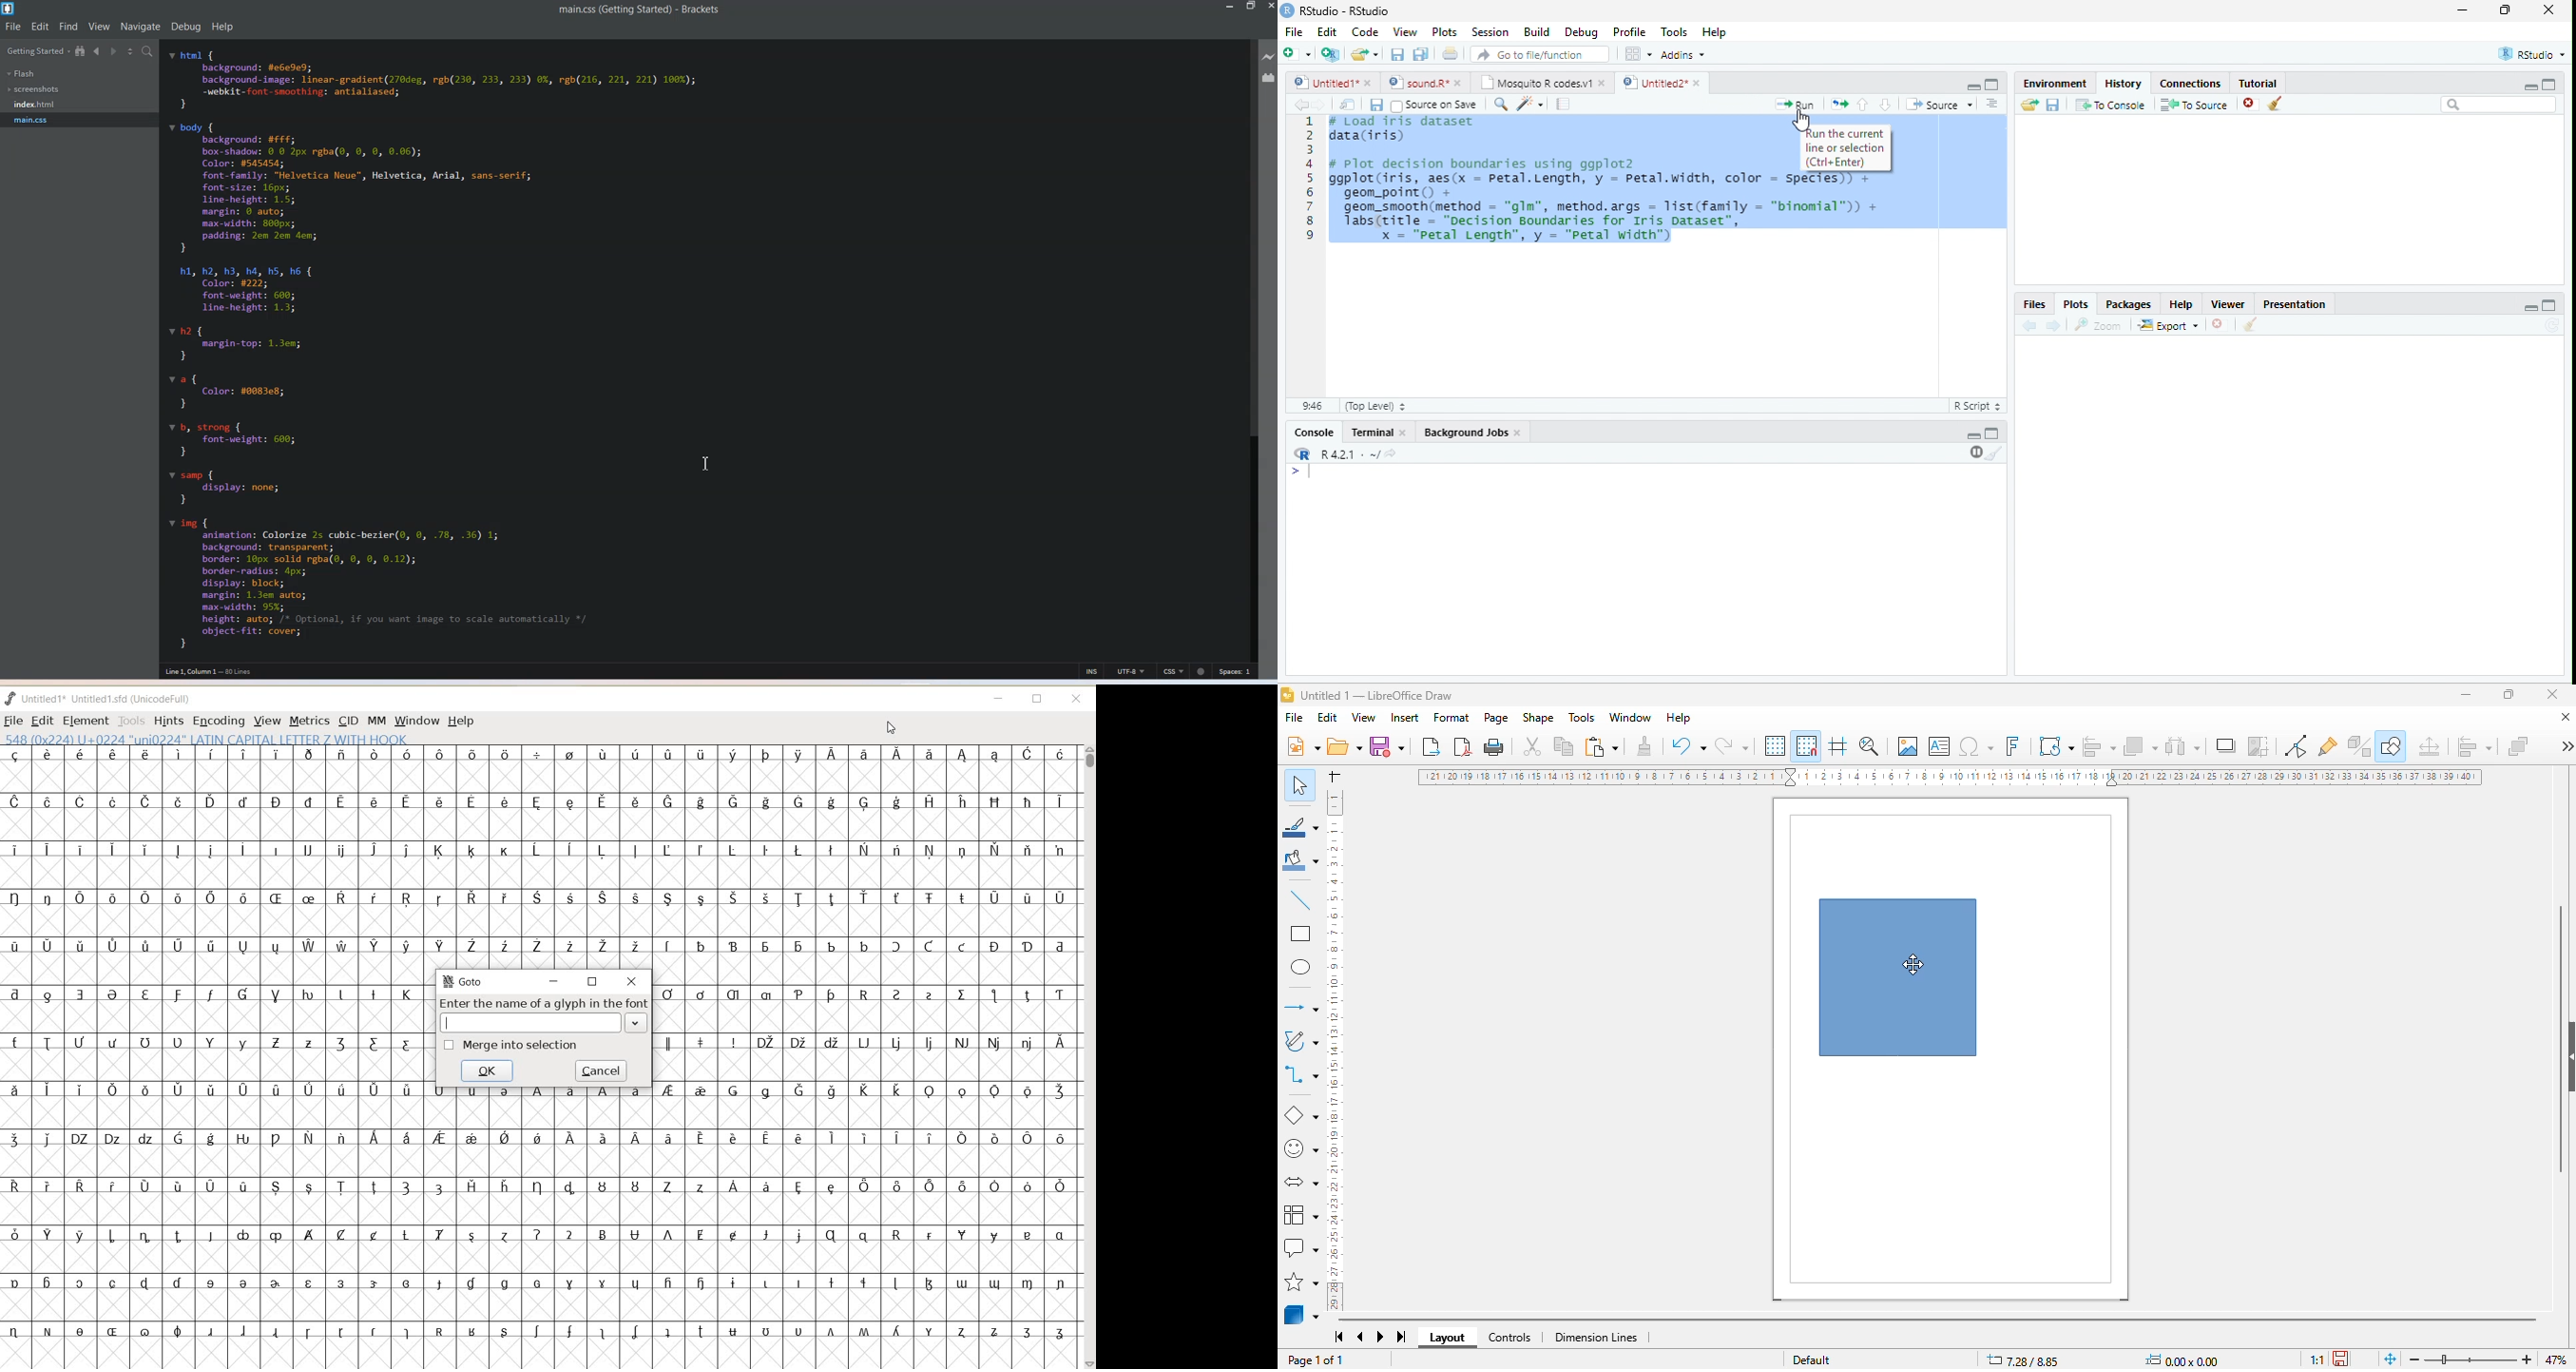  Describe the element at coordinates (1992, 103) in the screenshot. I see `options` at that location.